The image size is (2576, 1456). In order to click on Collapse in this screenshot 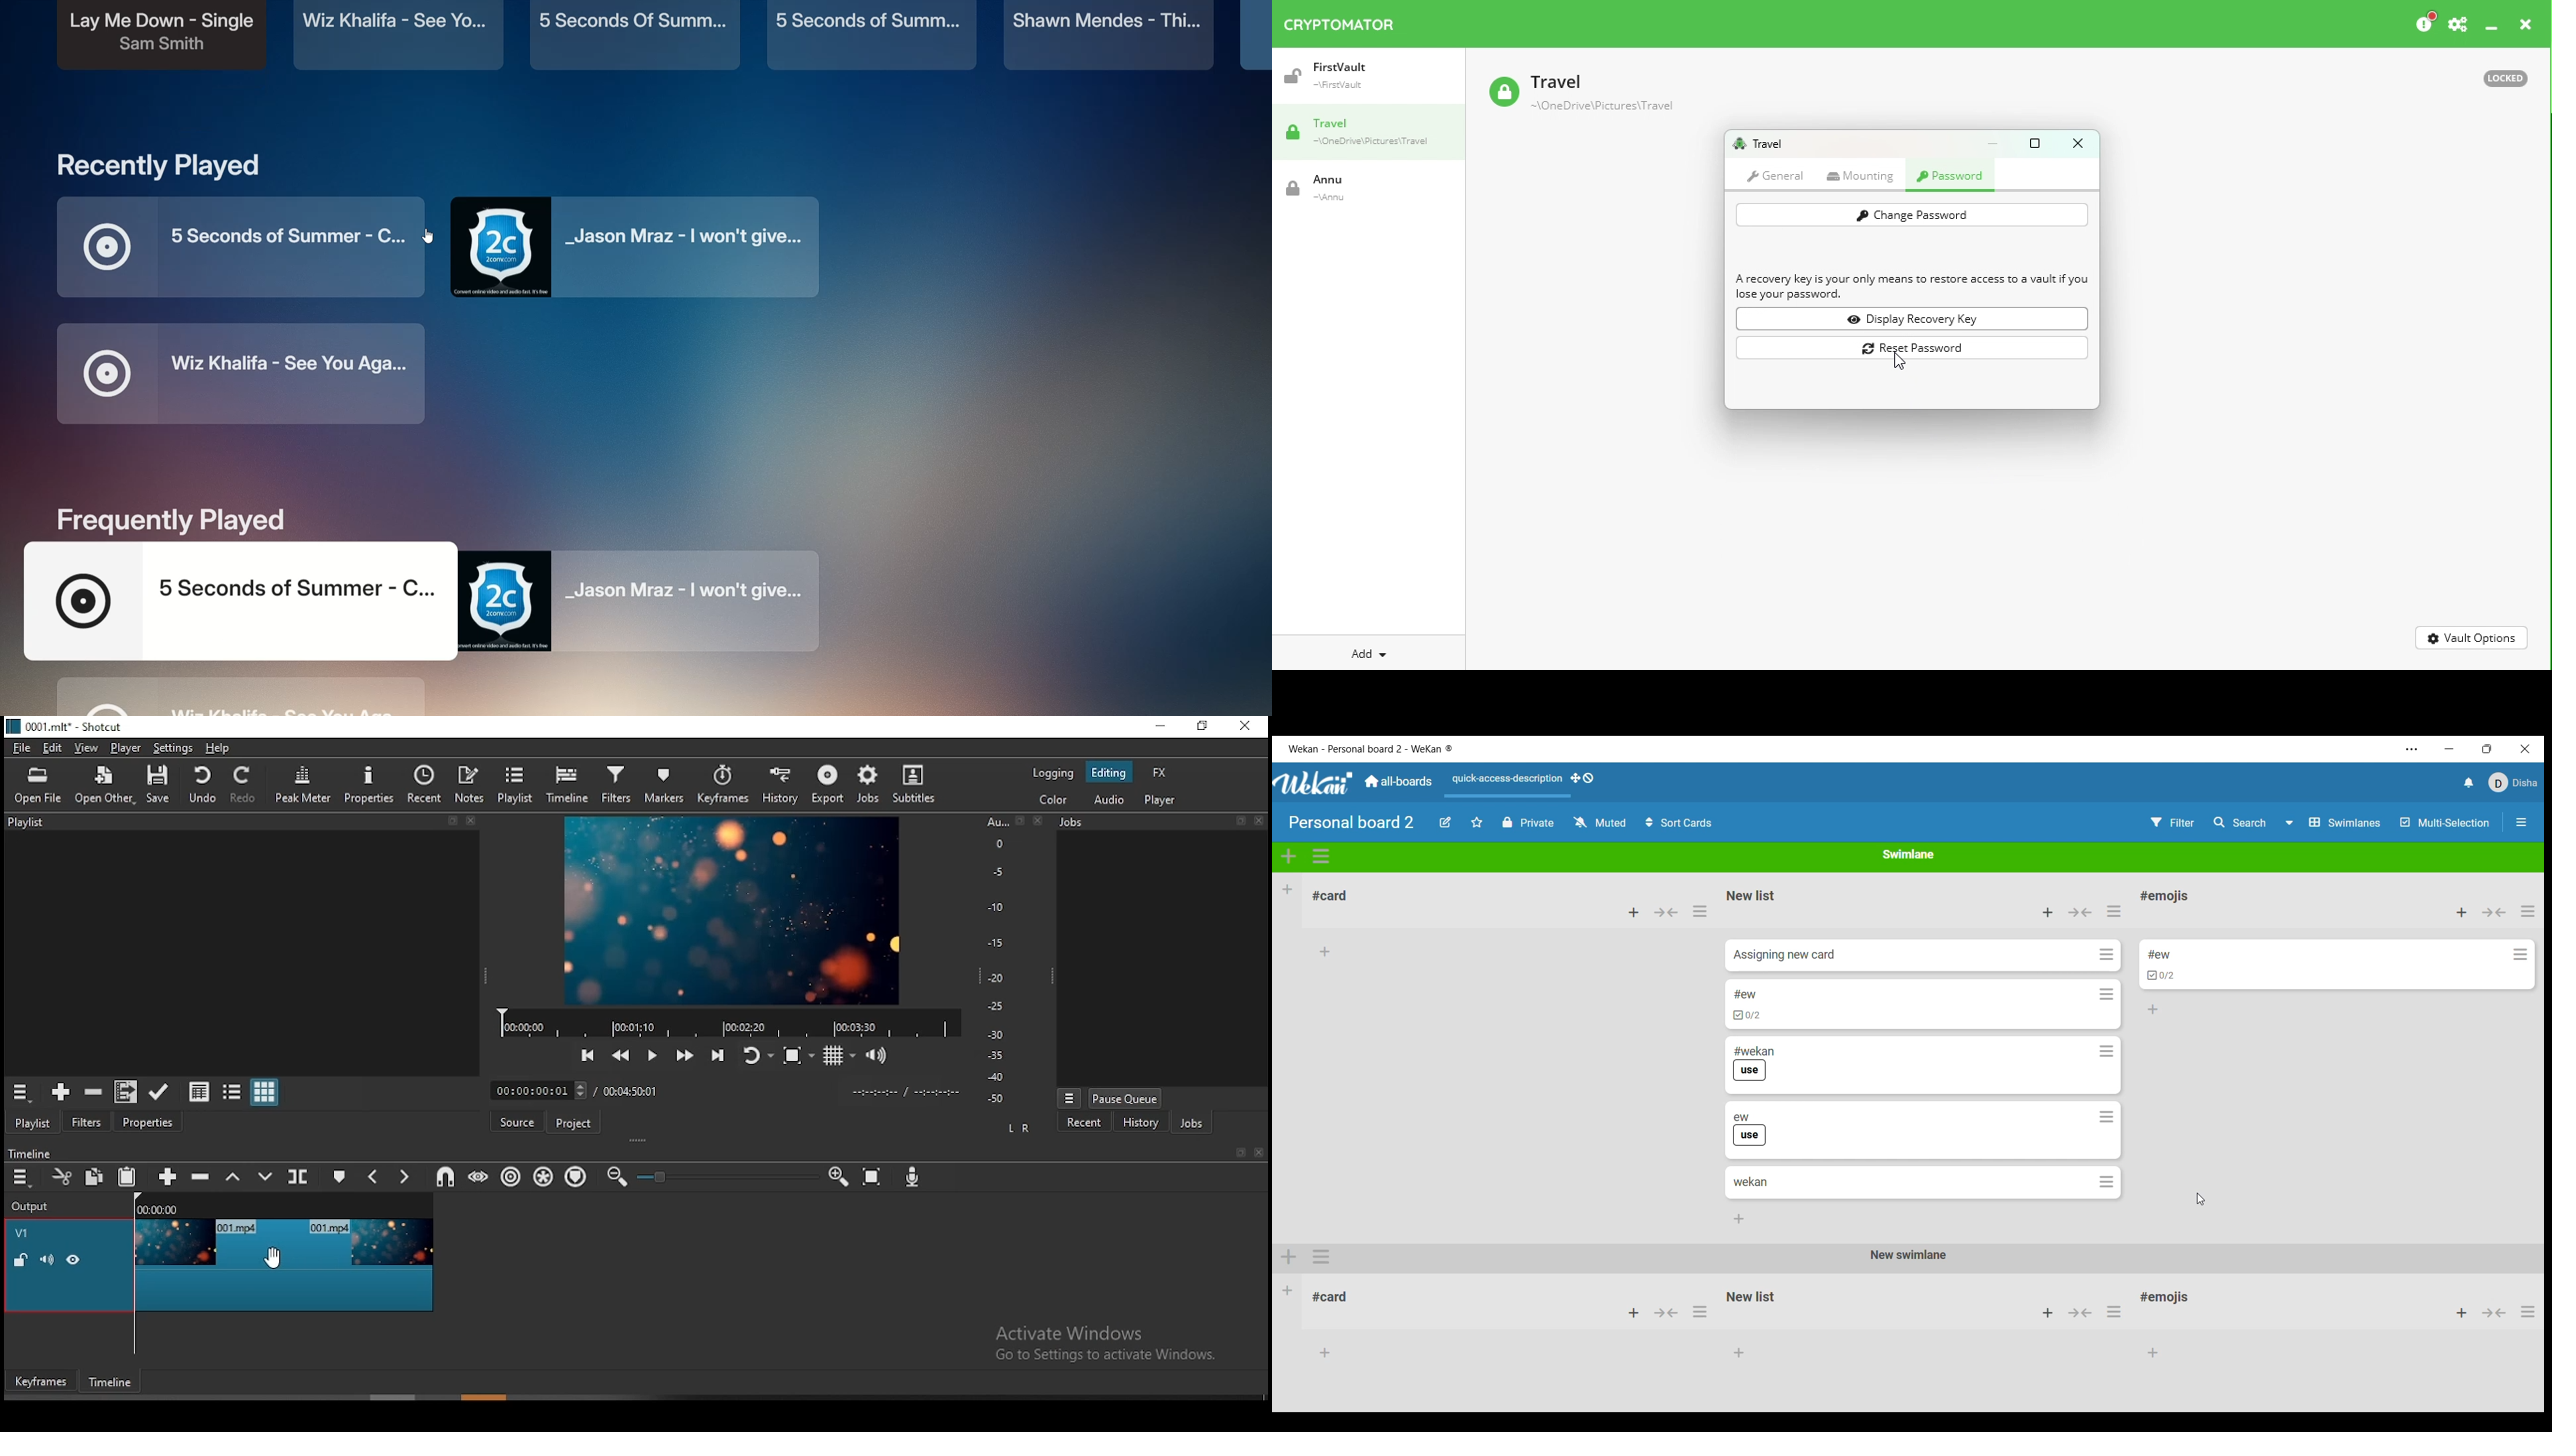, I will do `click(2080, 912)`.